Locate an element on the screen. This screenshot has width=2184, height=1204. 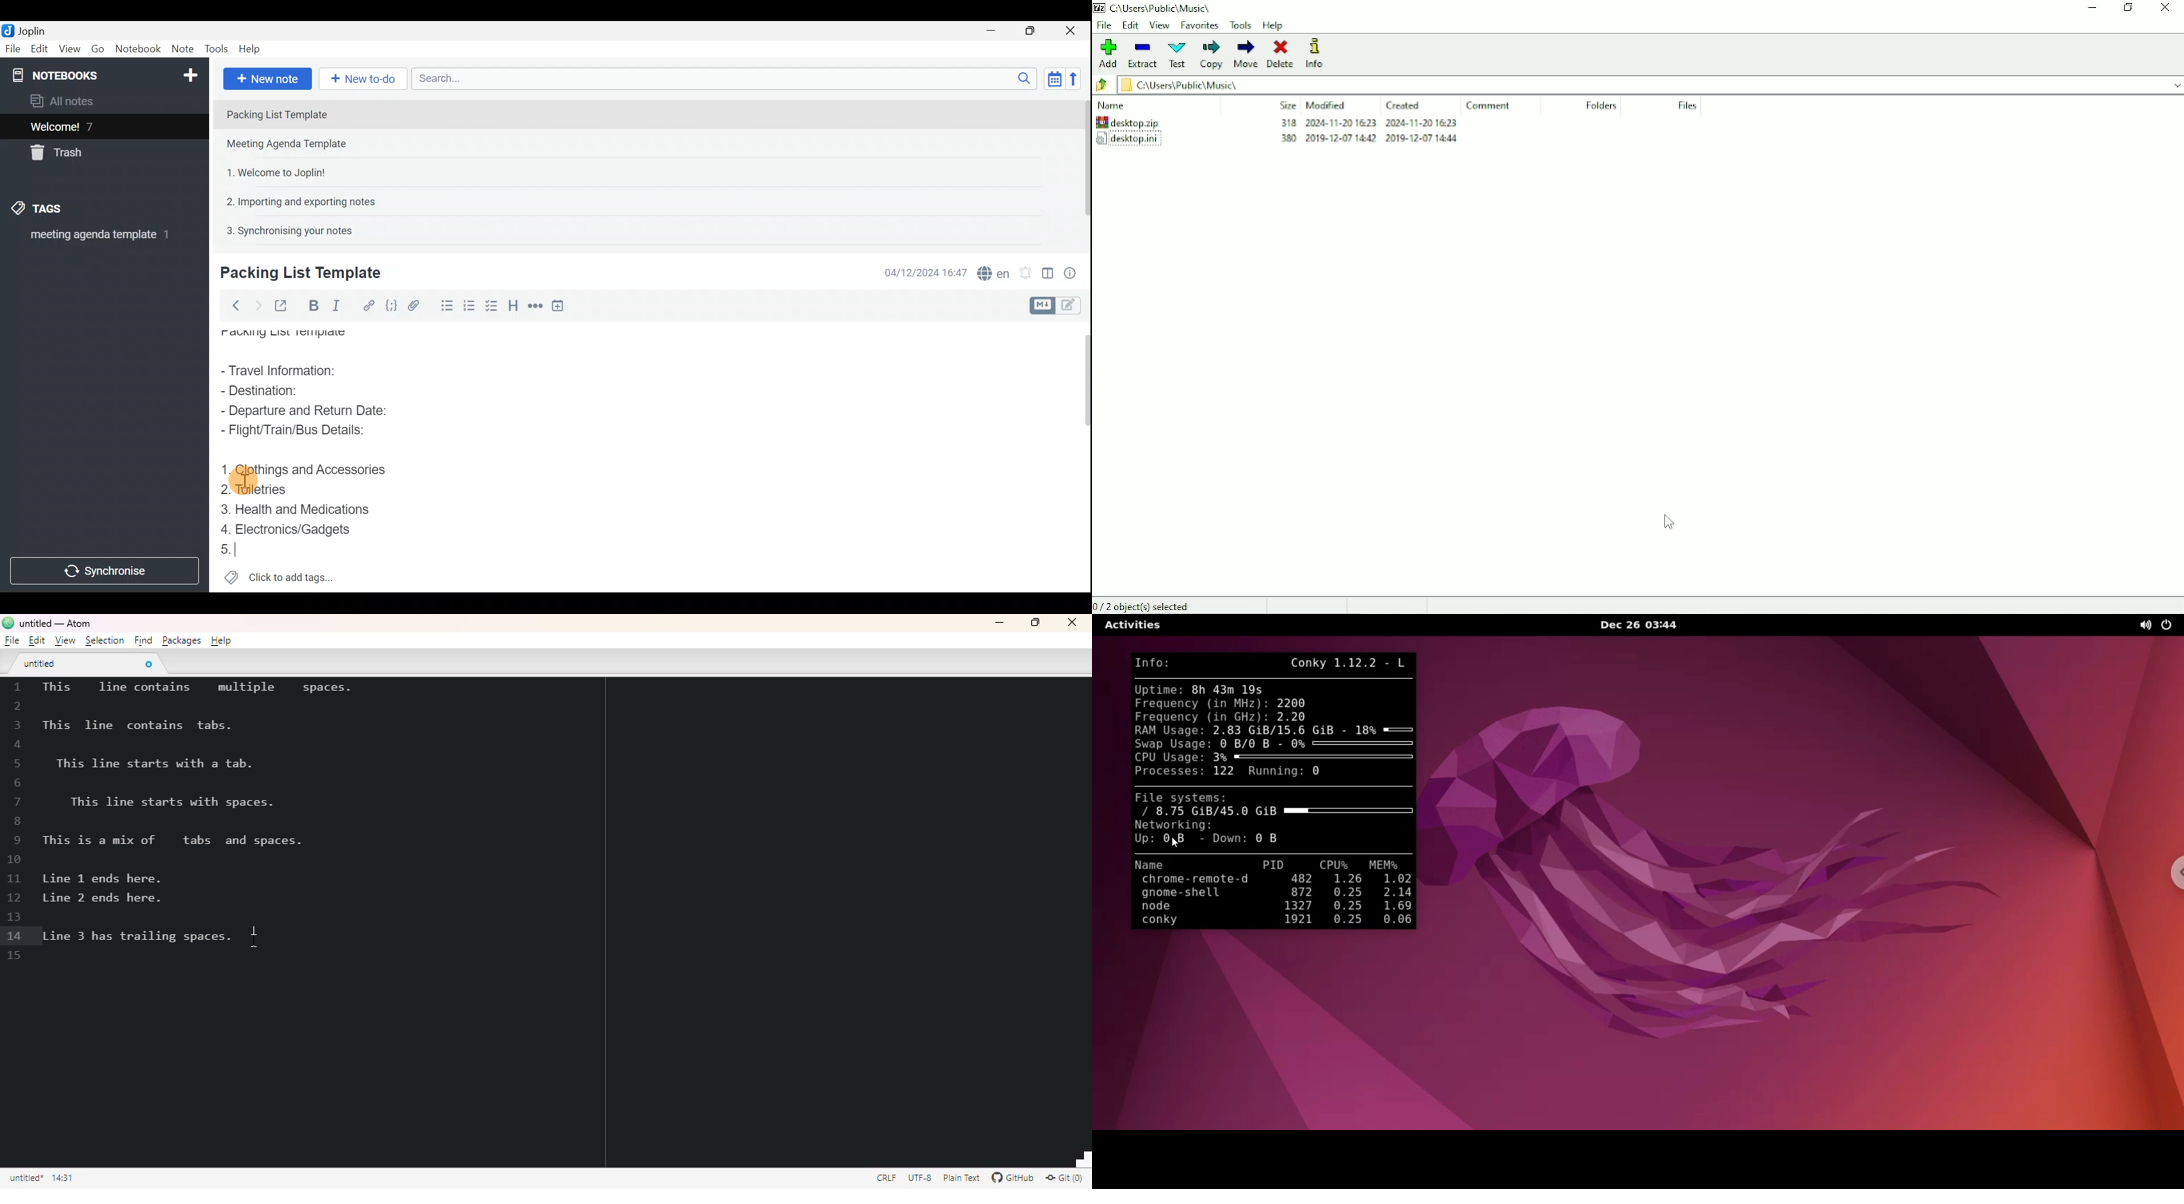
Checkbox is located at coordinates (469, 304).